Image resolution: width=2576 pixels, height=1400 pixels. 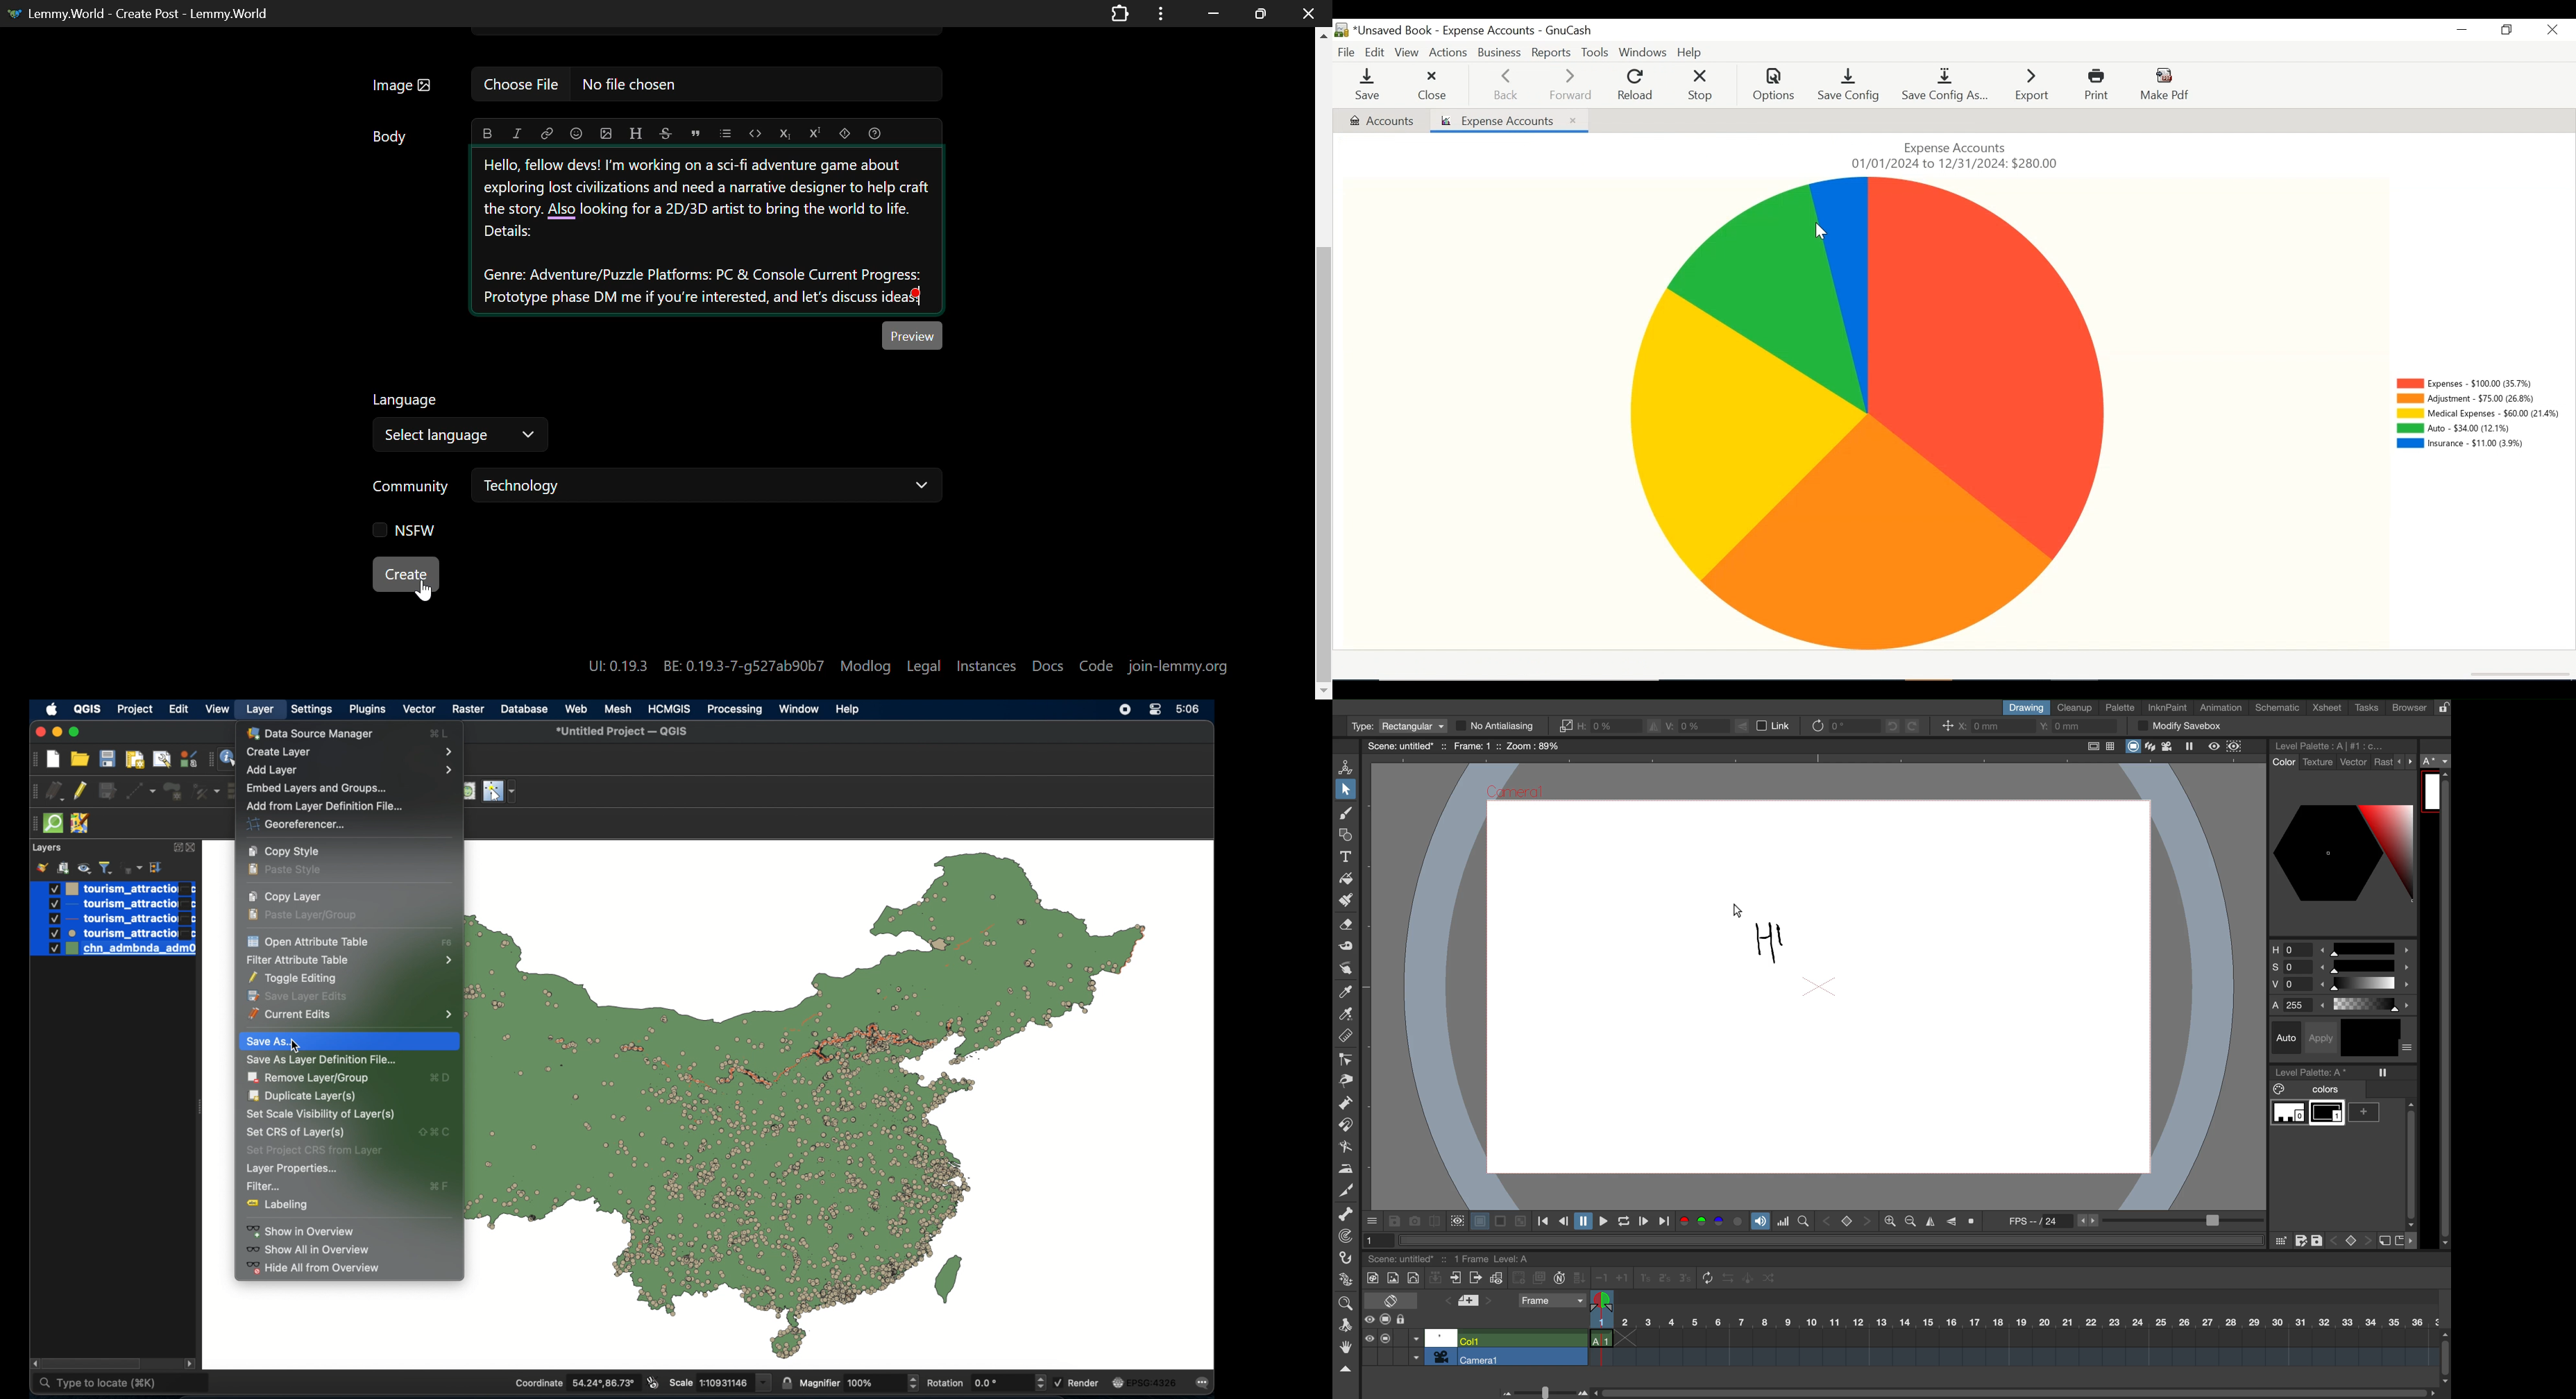 What do you see at coordinates (1591, 52) in the screenshot?
I see `Tools` at bounding box center [1591, 52].